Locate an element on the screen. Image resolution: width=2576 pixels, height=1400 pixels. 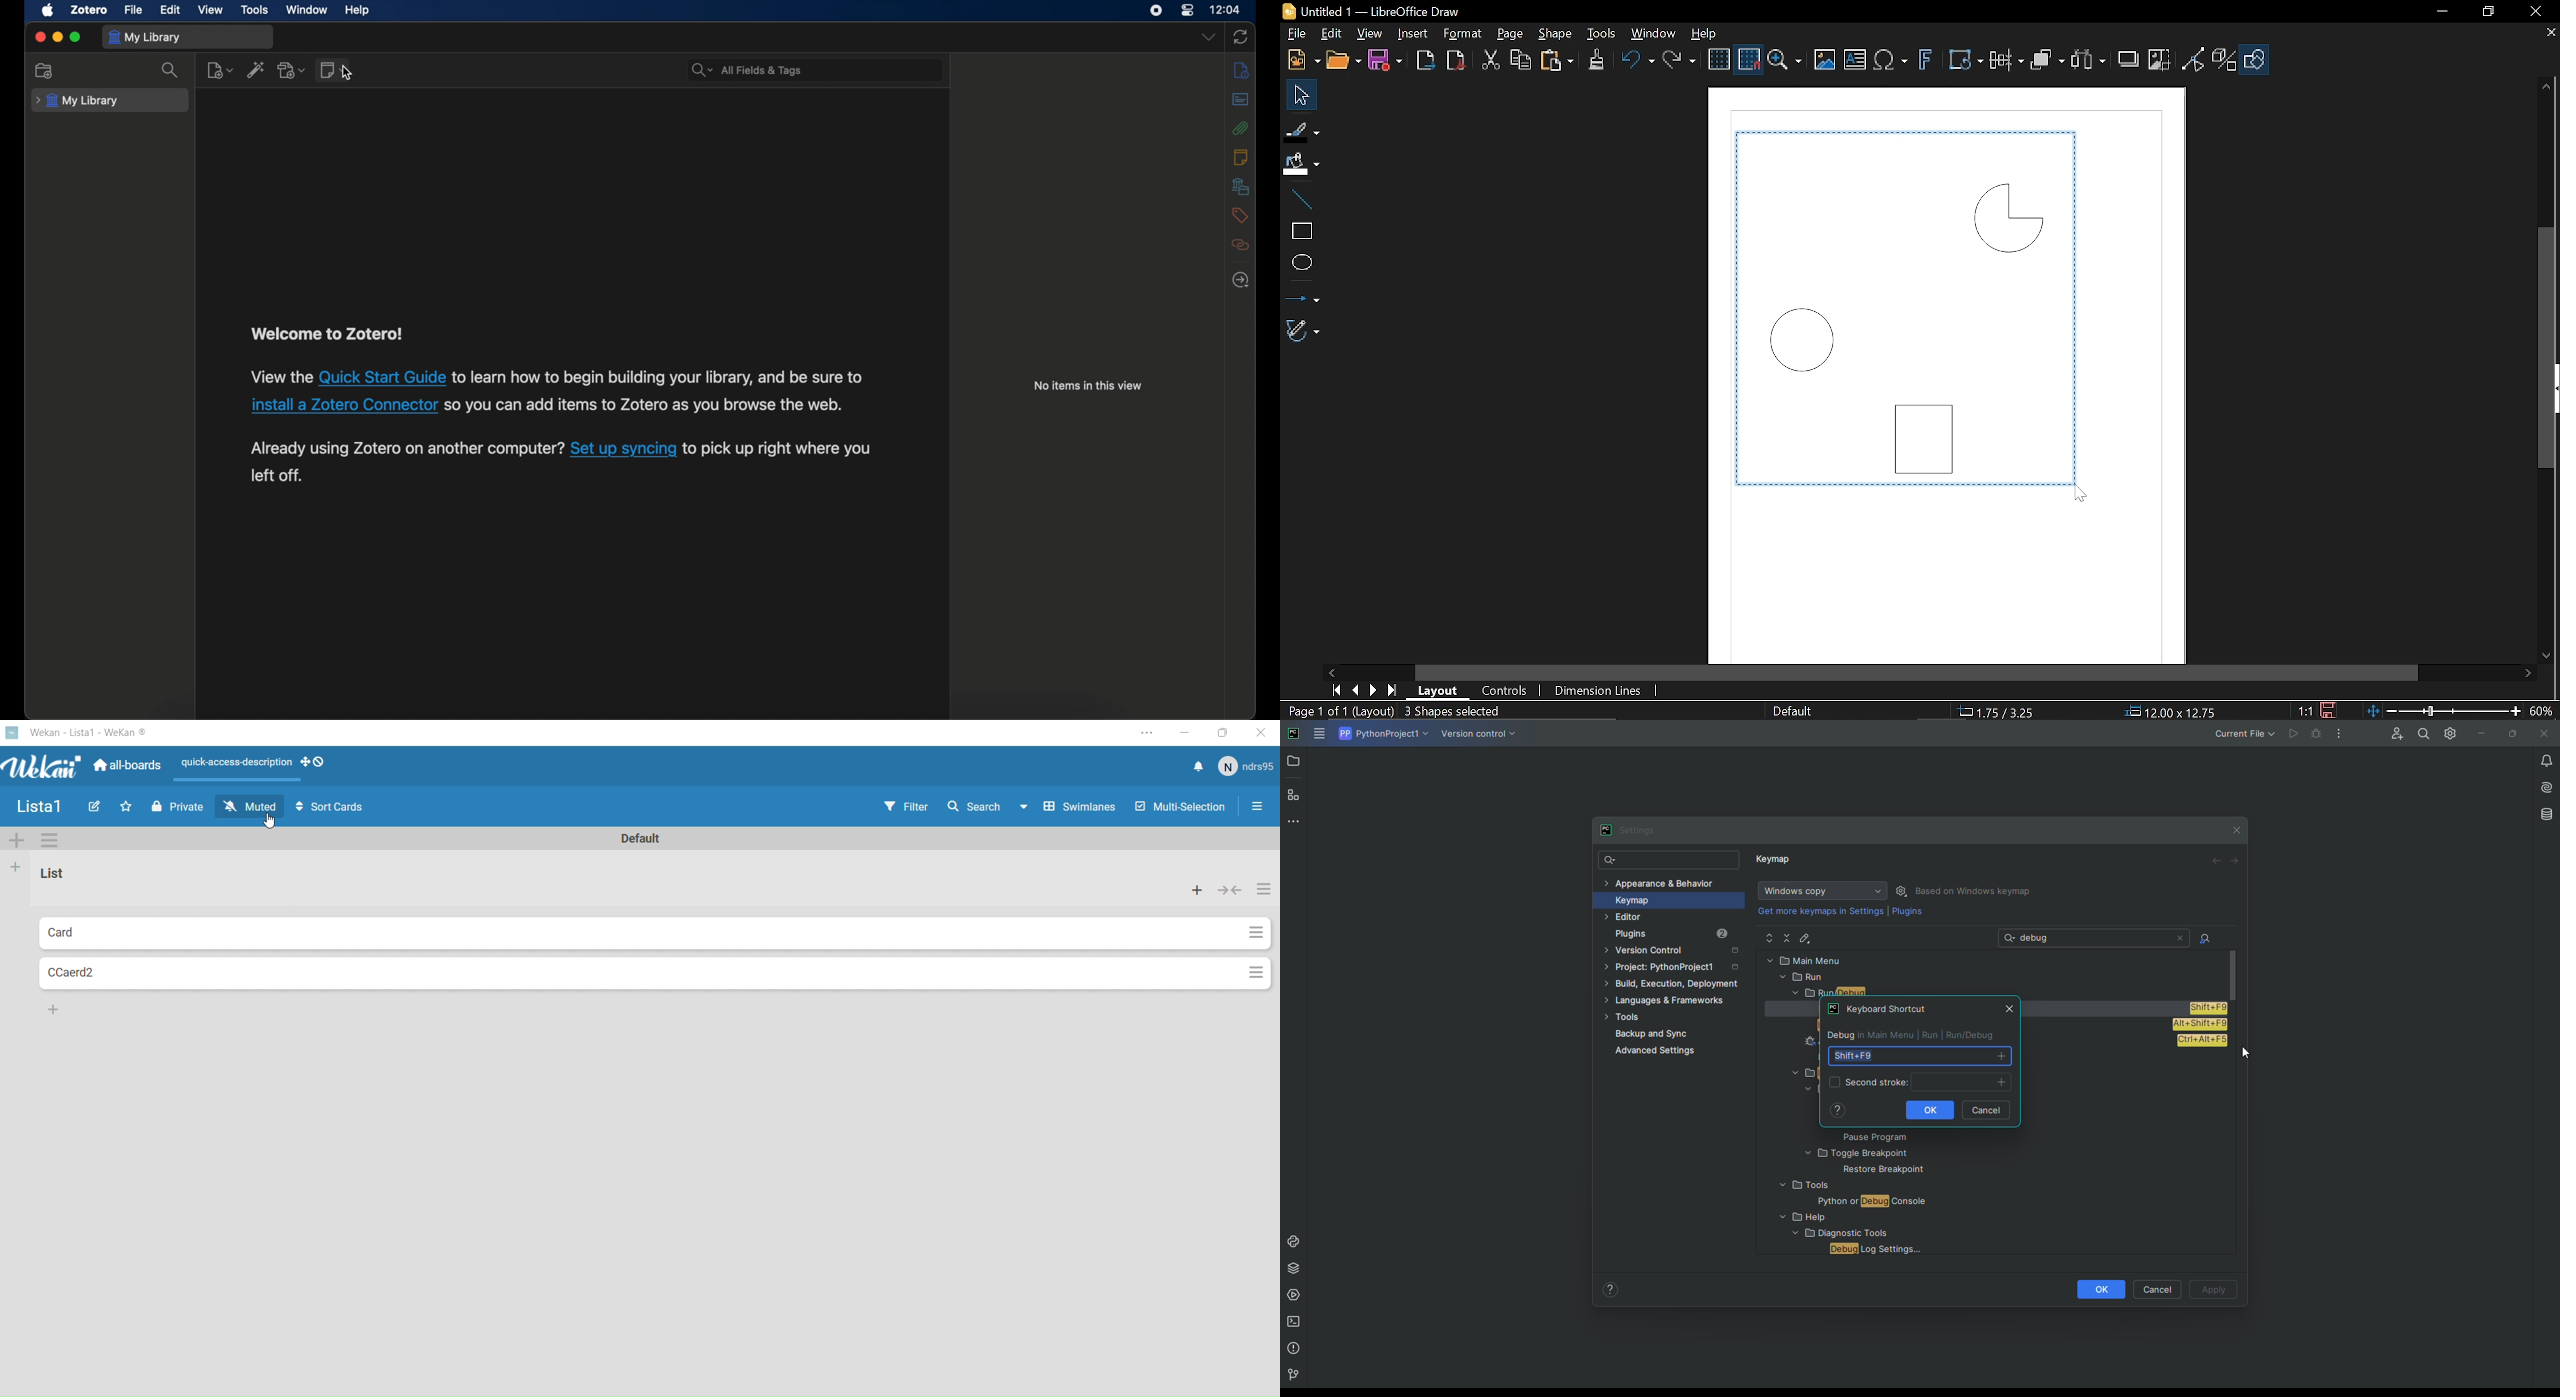
FILE NAME is located at coordinates (1873, 1249).